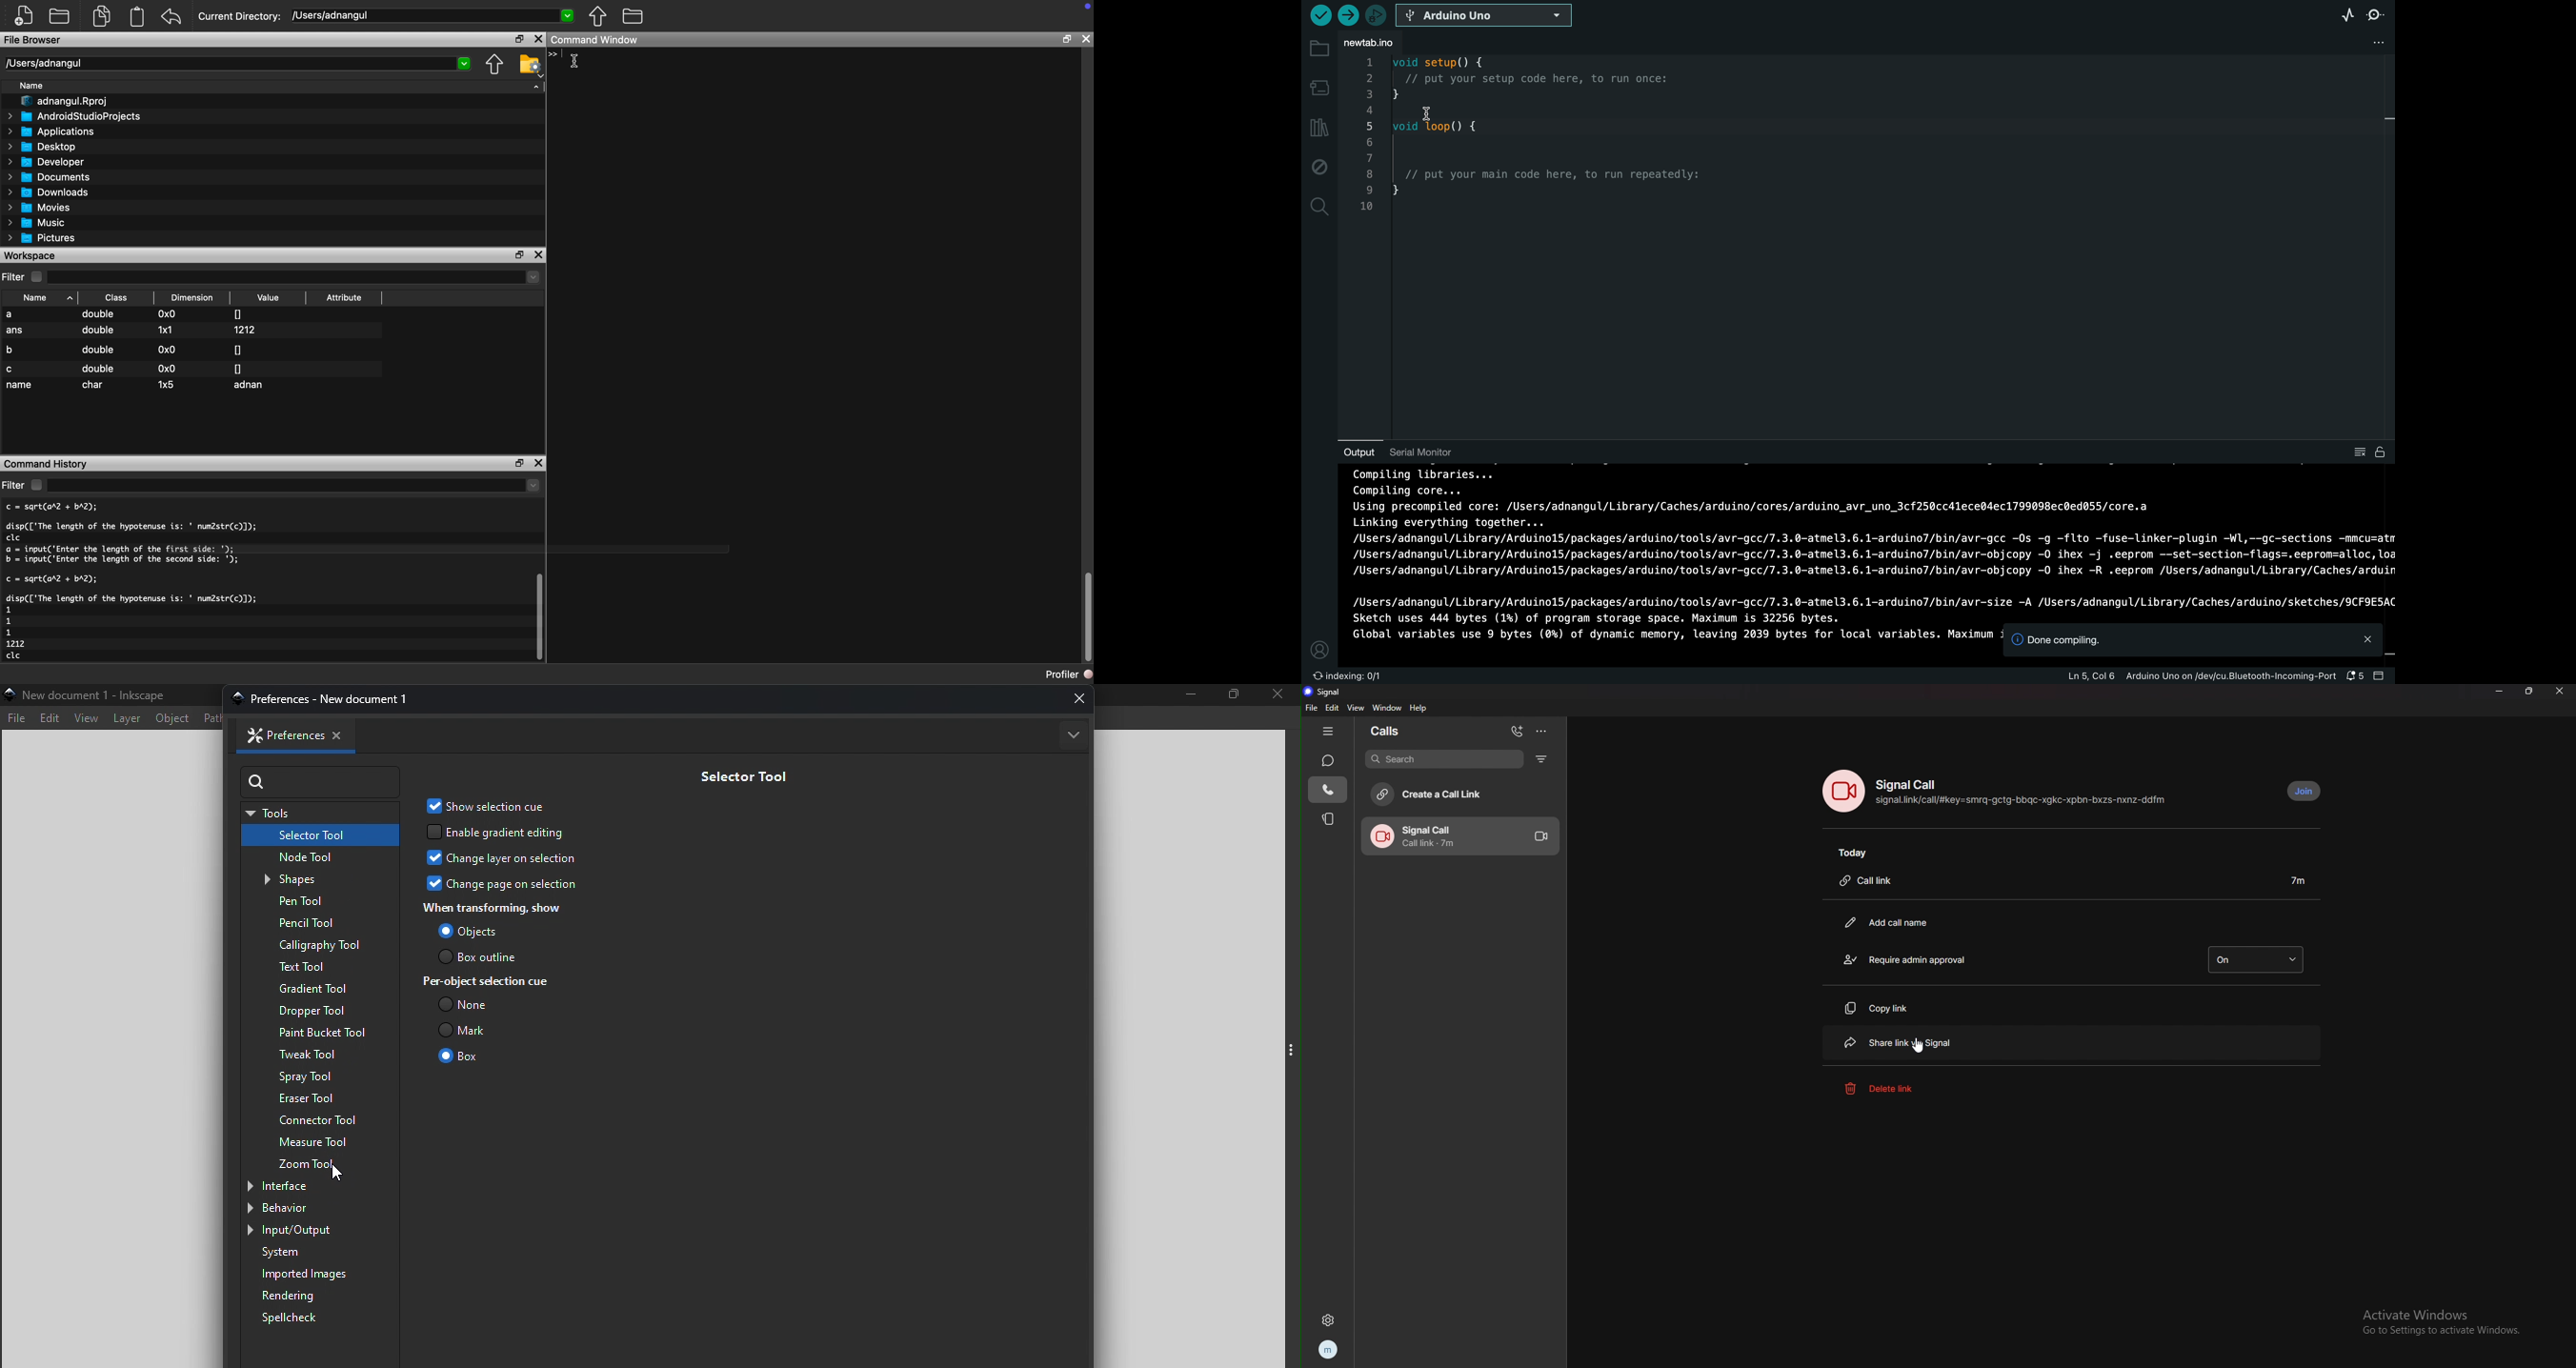  What do you see at coordinates (1541, 759) in the screenshot?
I see `filter` at bounding box center [1541, 759].